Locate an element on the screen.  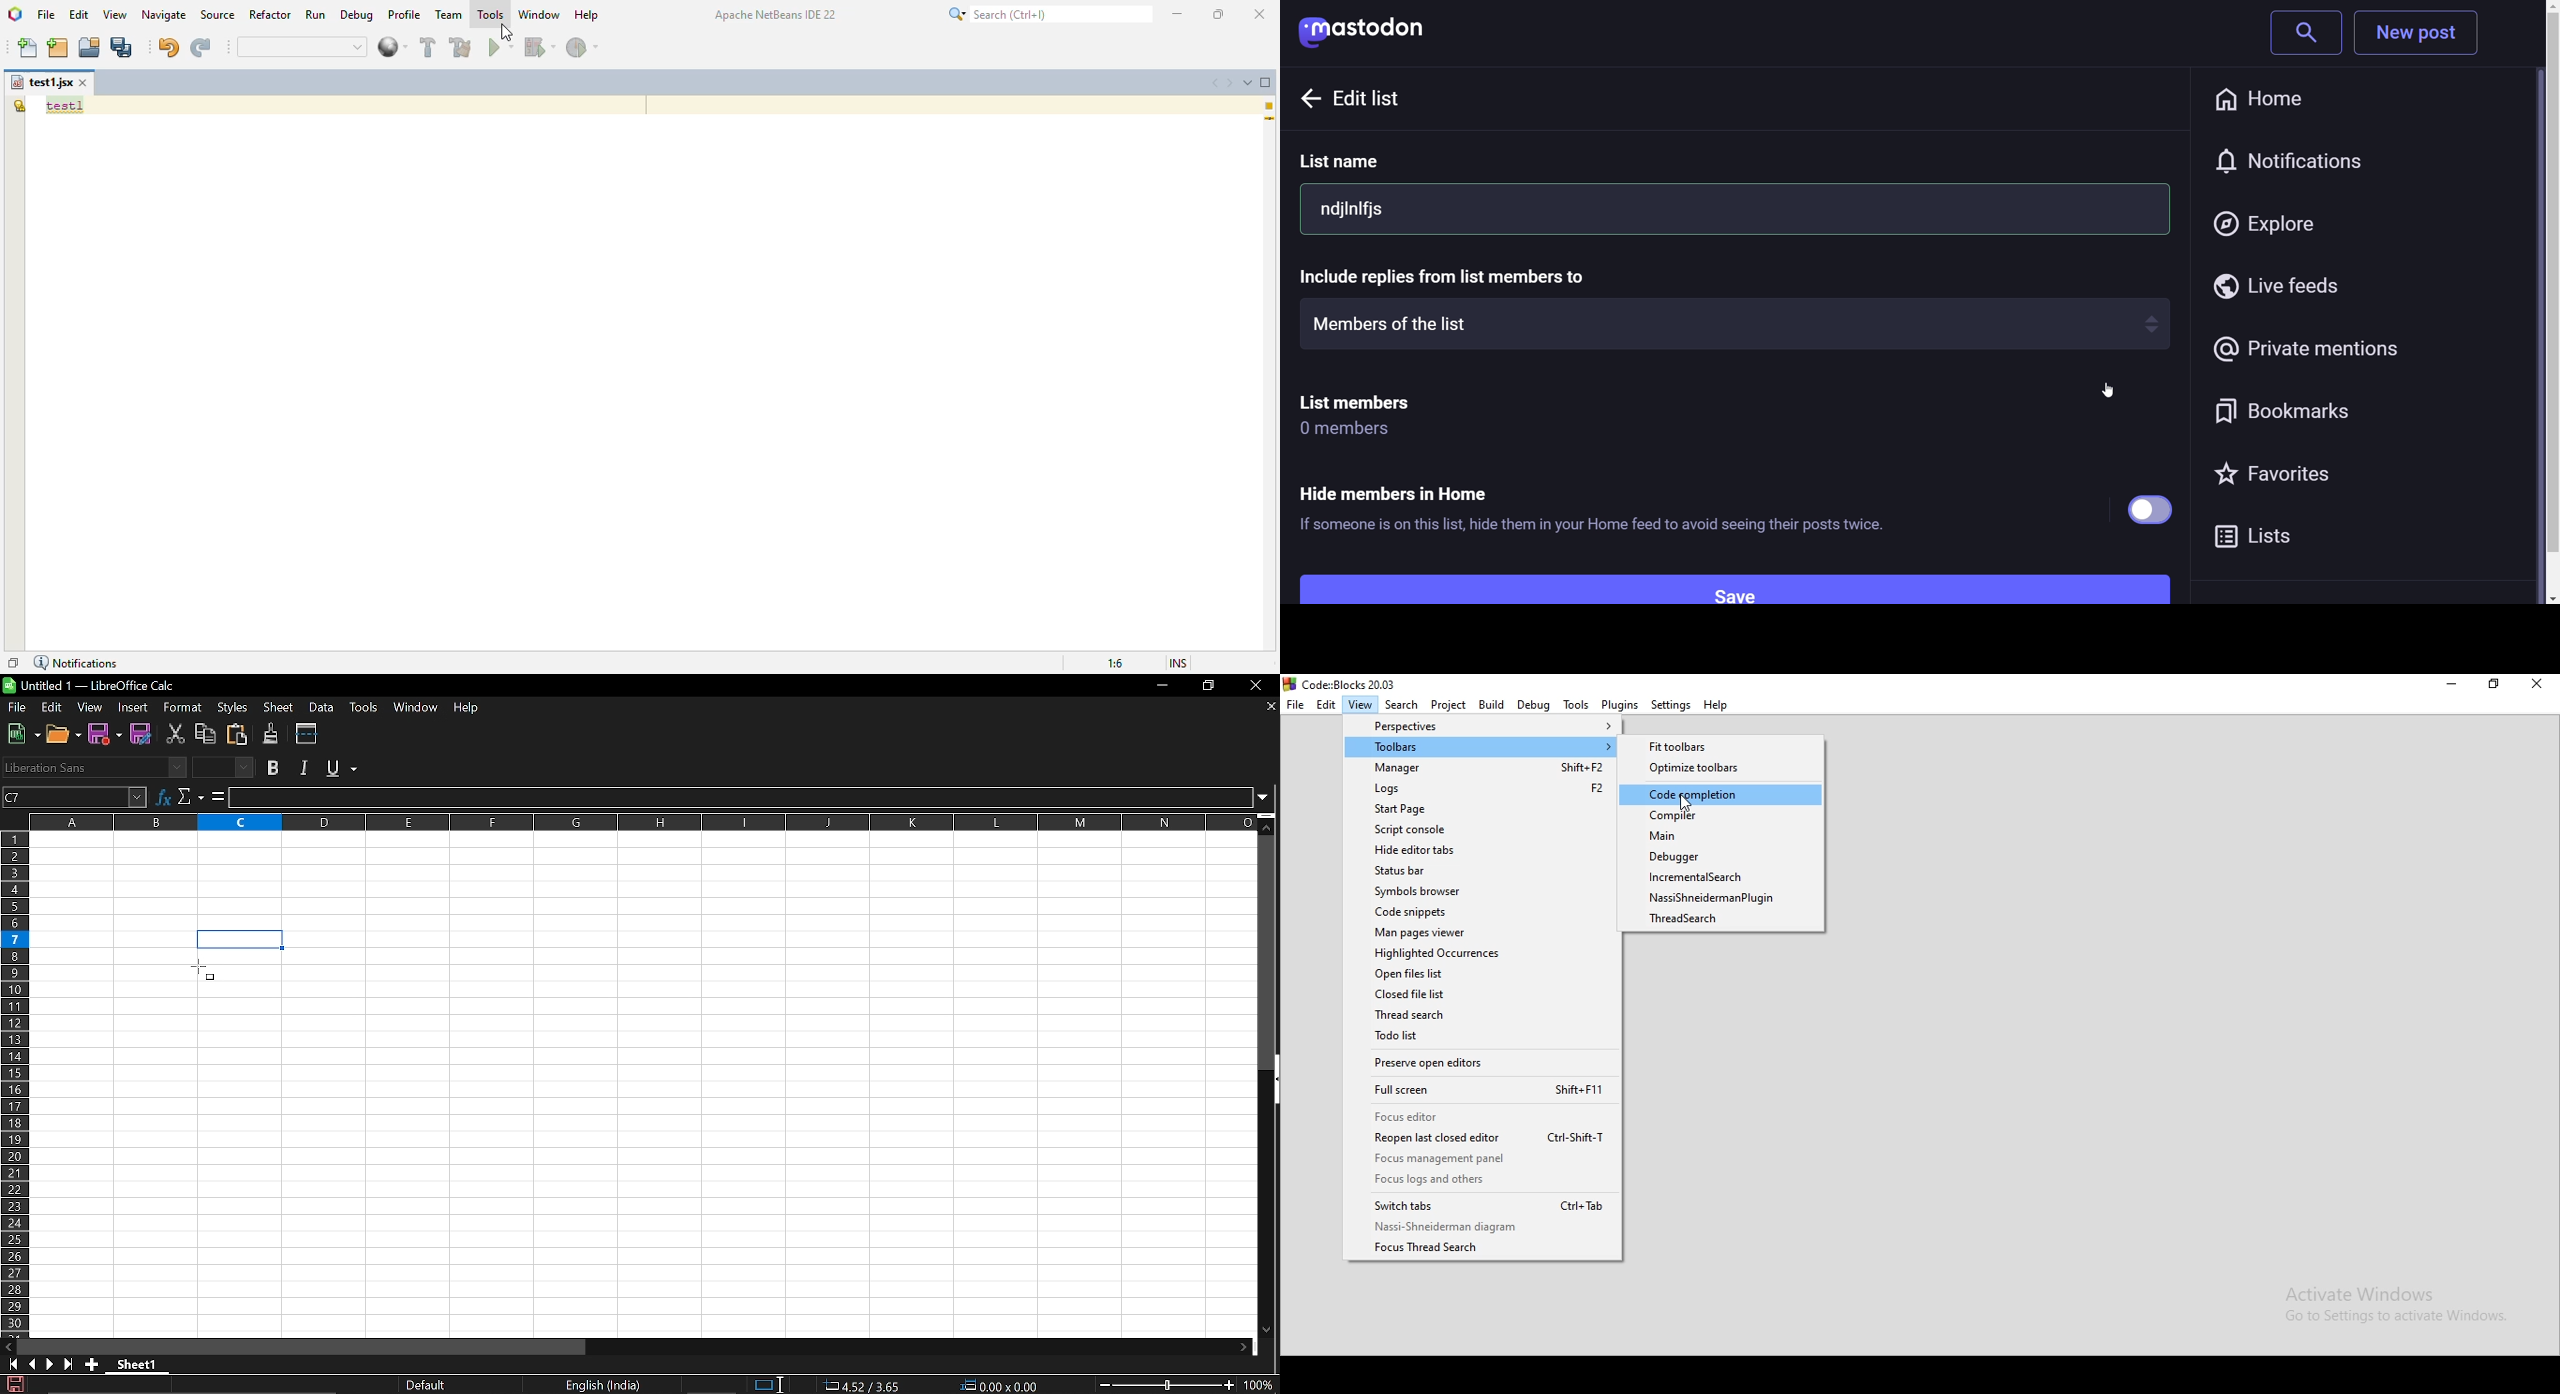
include replies from list member to is located at coordinates (1455, 277).